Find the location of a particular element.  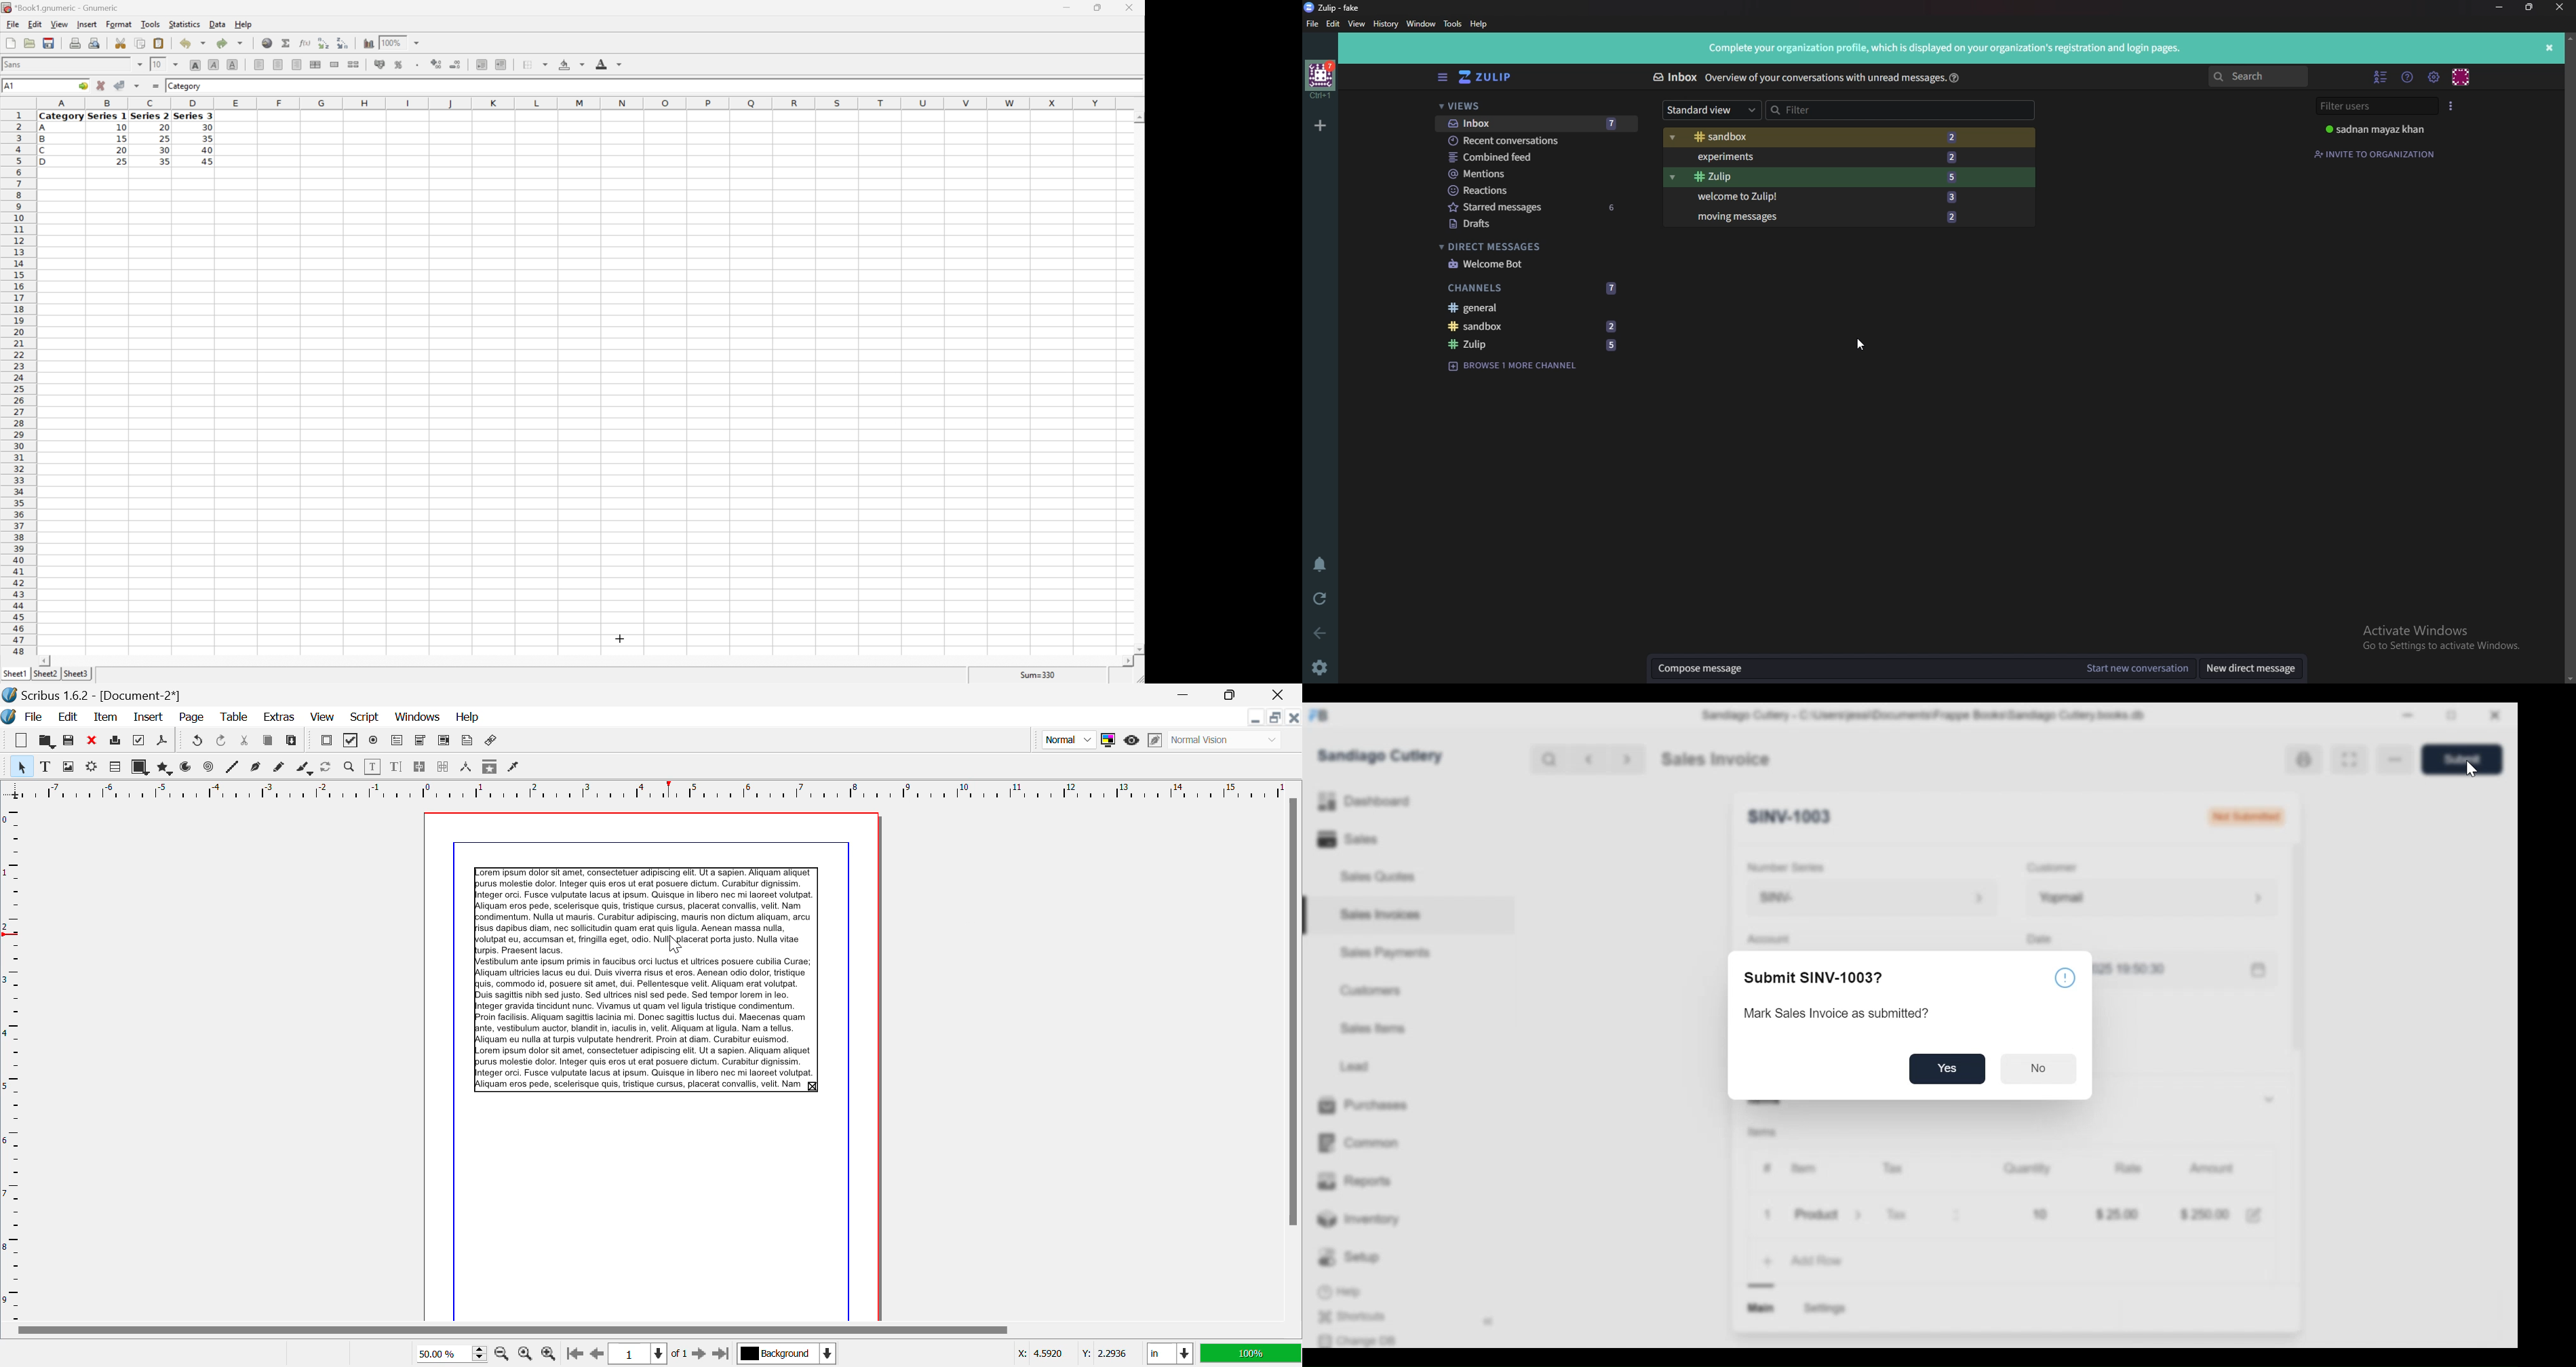

Scribus 1.62 - [Document-2*] is located at coordinates (93, 695).